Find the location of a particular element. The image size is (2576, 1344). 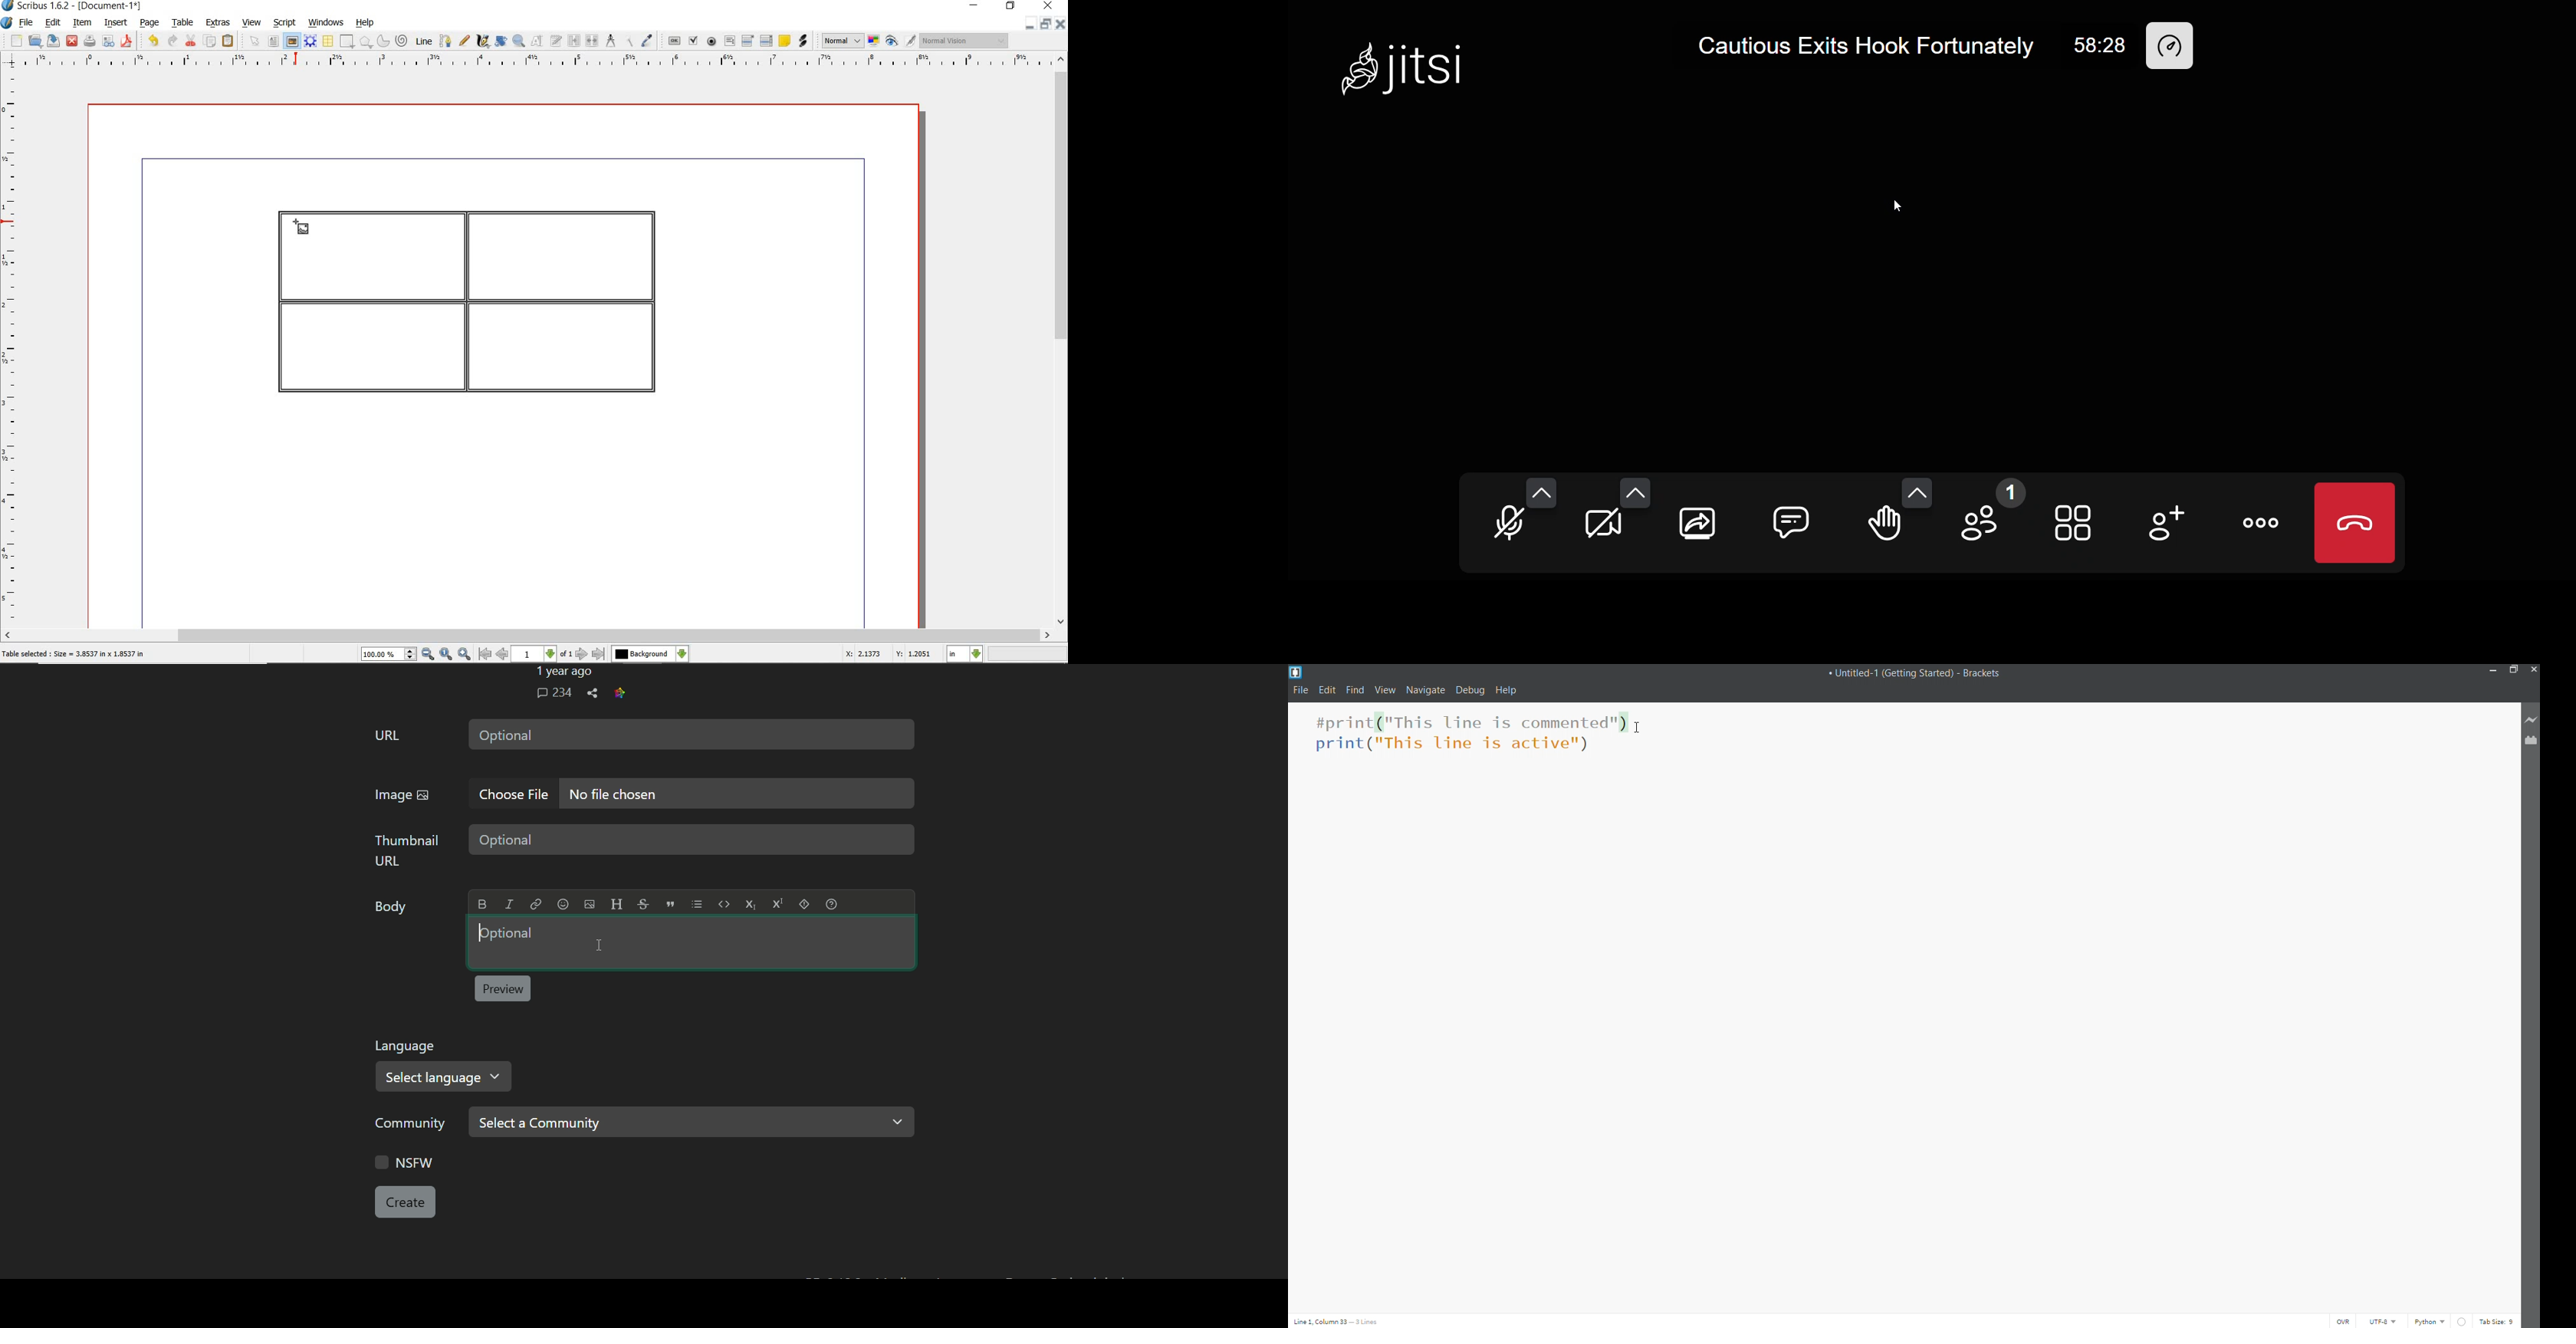

item is located at coordinates (81, 23).